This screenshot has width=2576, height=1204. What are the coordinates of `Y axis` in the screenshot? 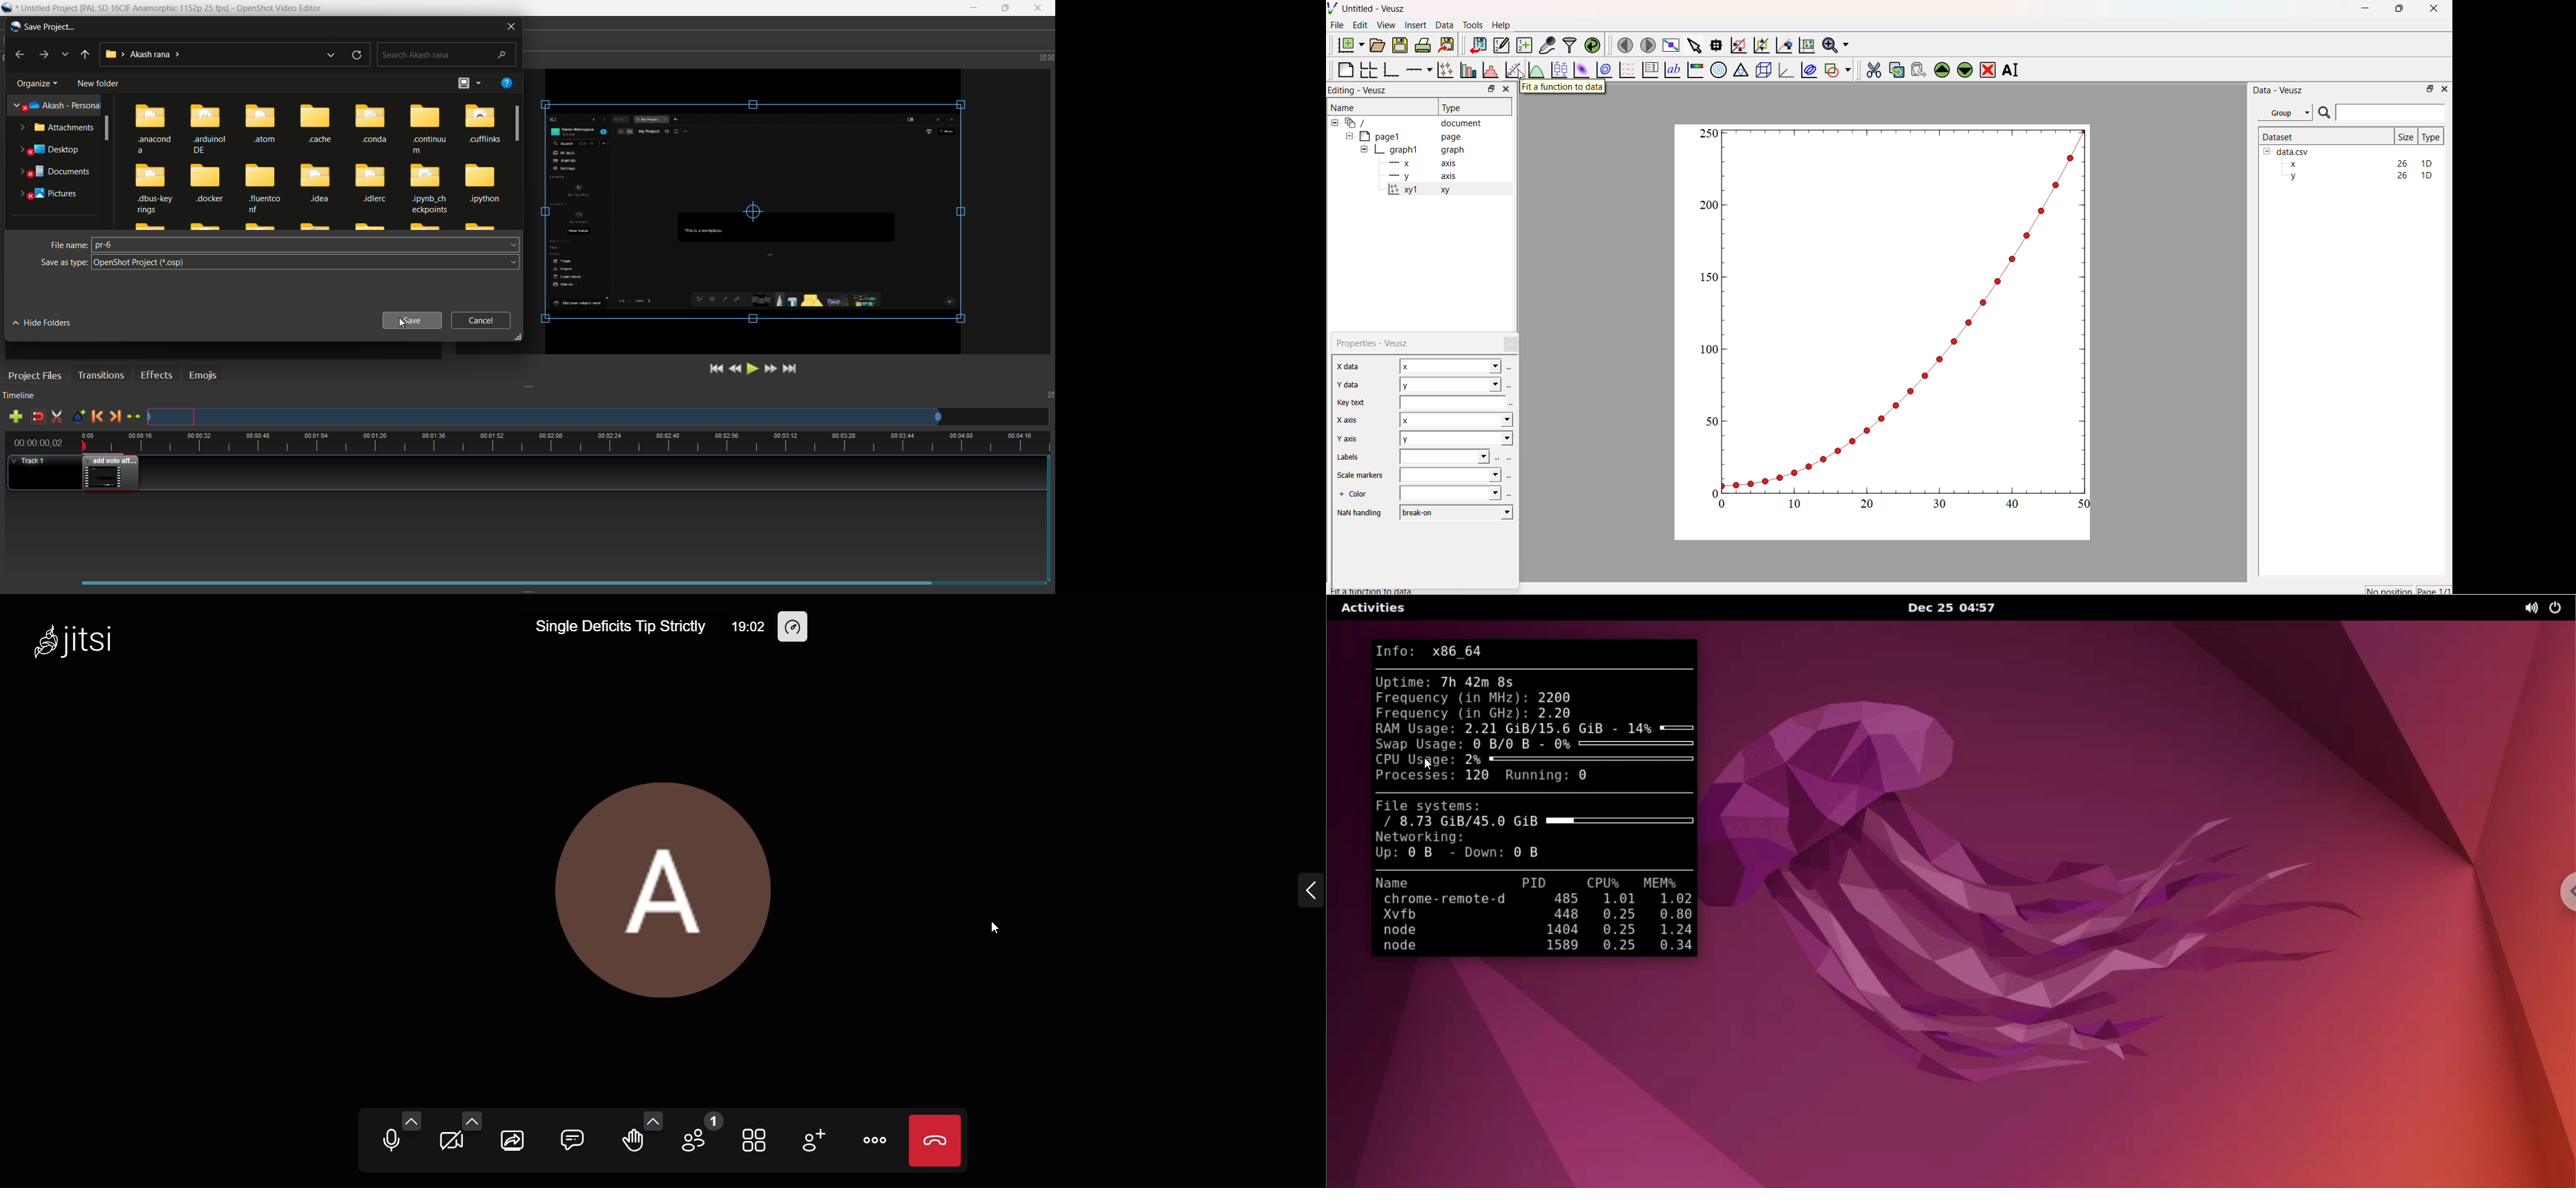 It's located at (1347, 438).